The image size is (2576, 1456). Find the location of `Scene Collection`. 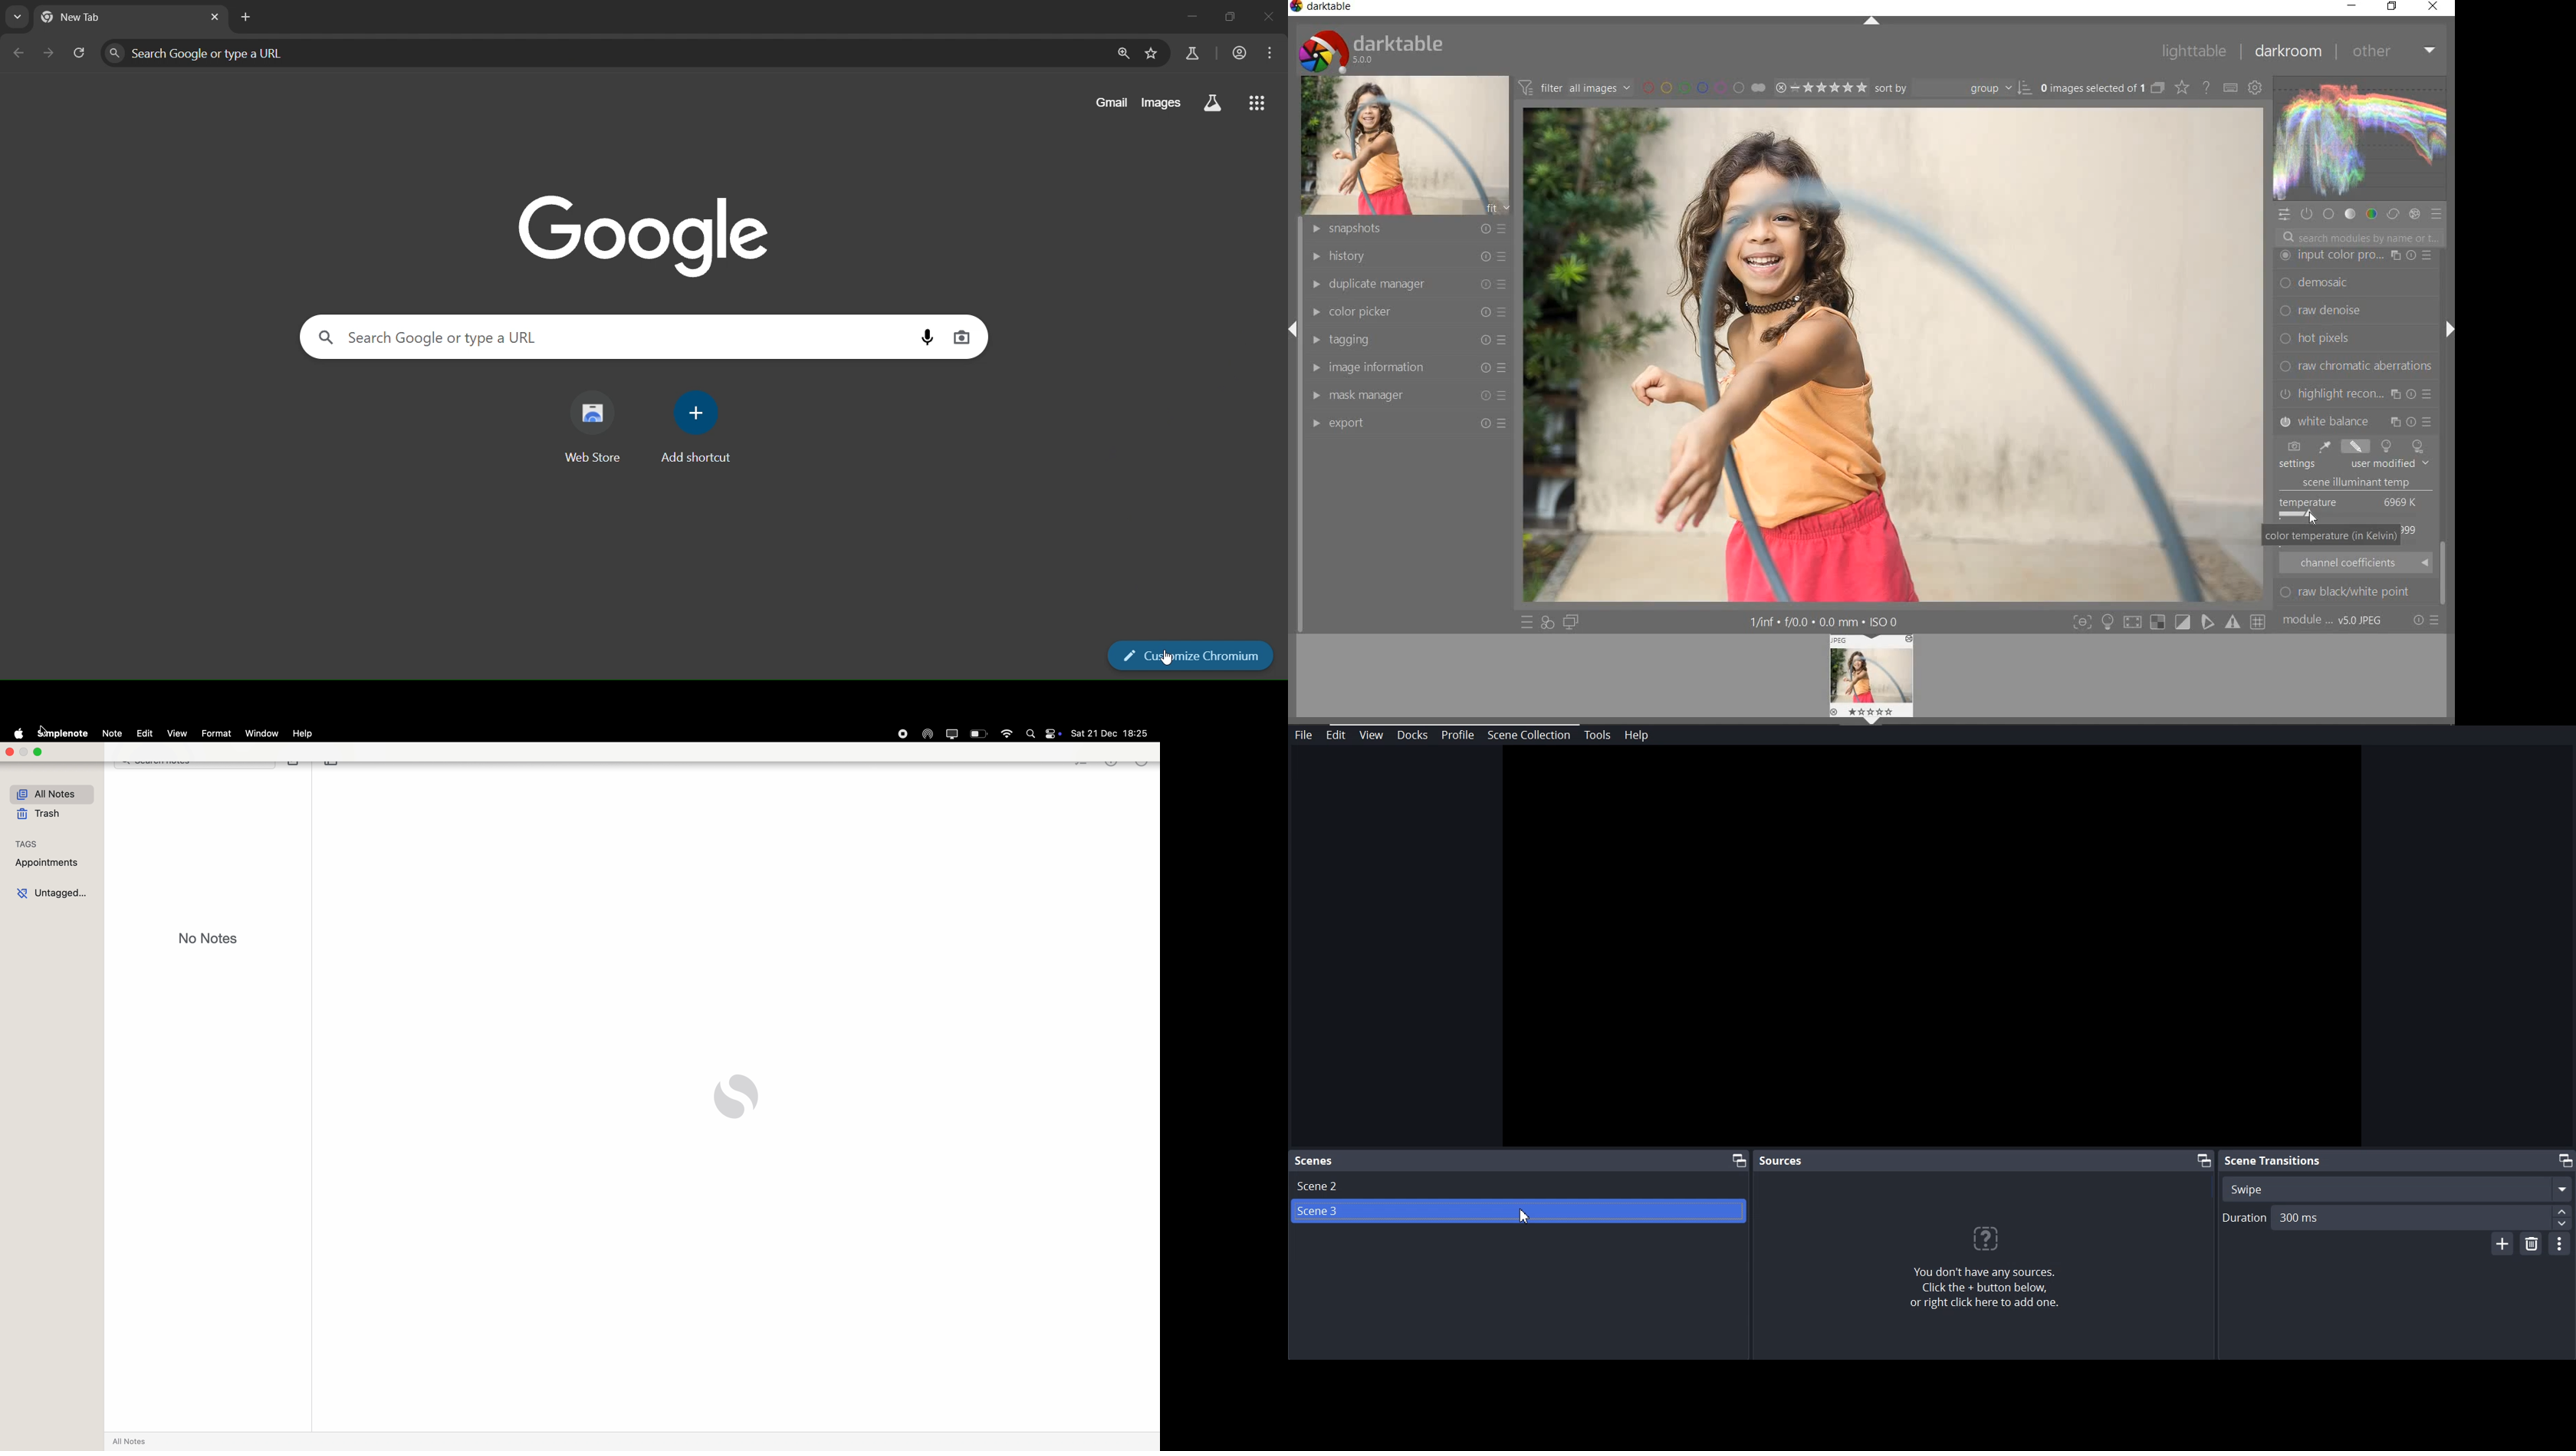

Scene Collection is located at coordinates (1529, 735).